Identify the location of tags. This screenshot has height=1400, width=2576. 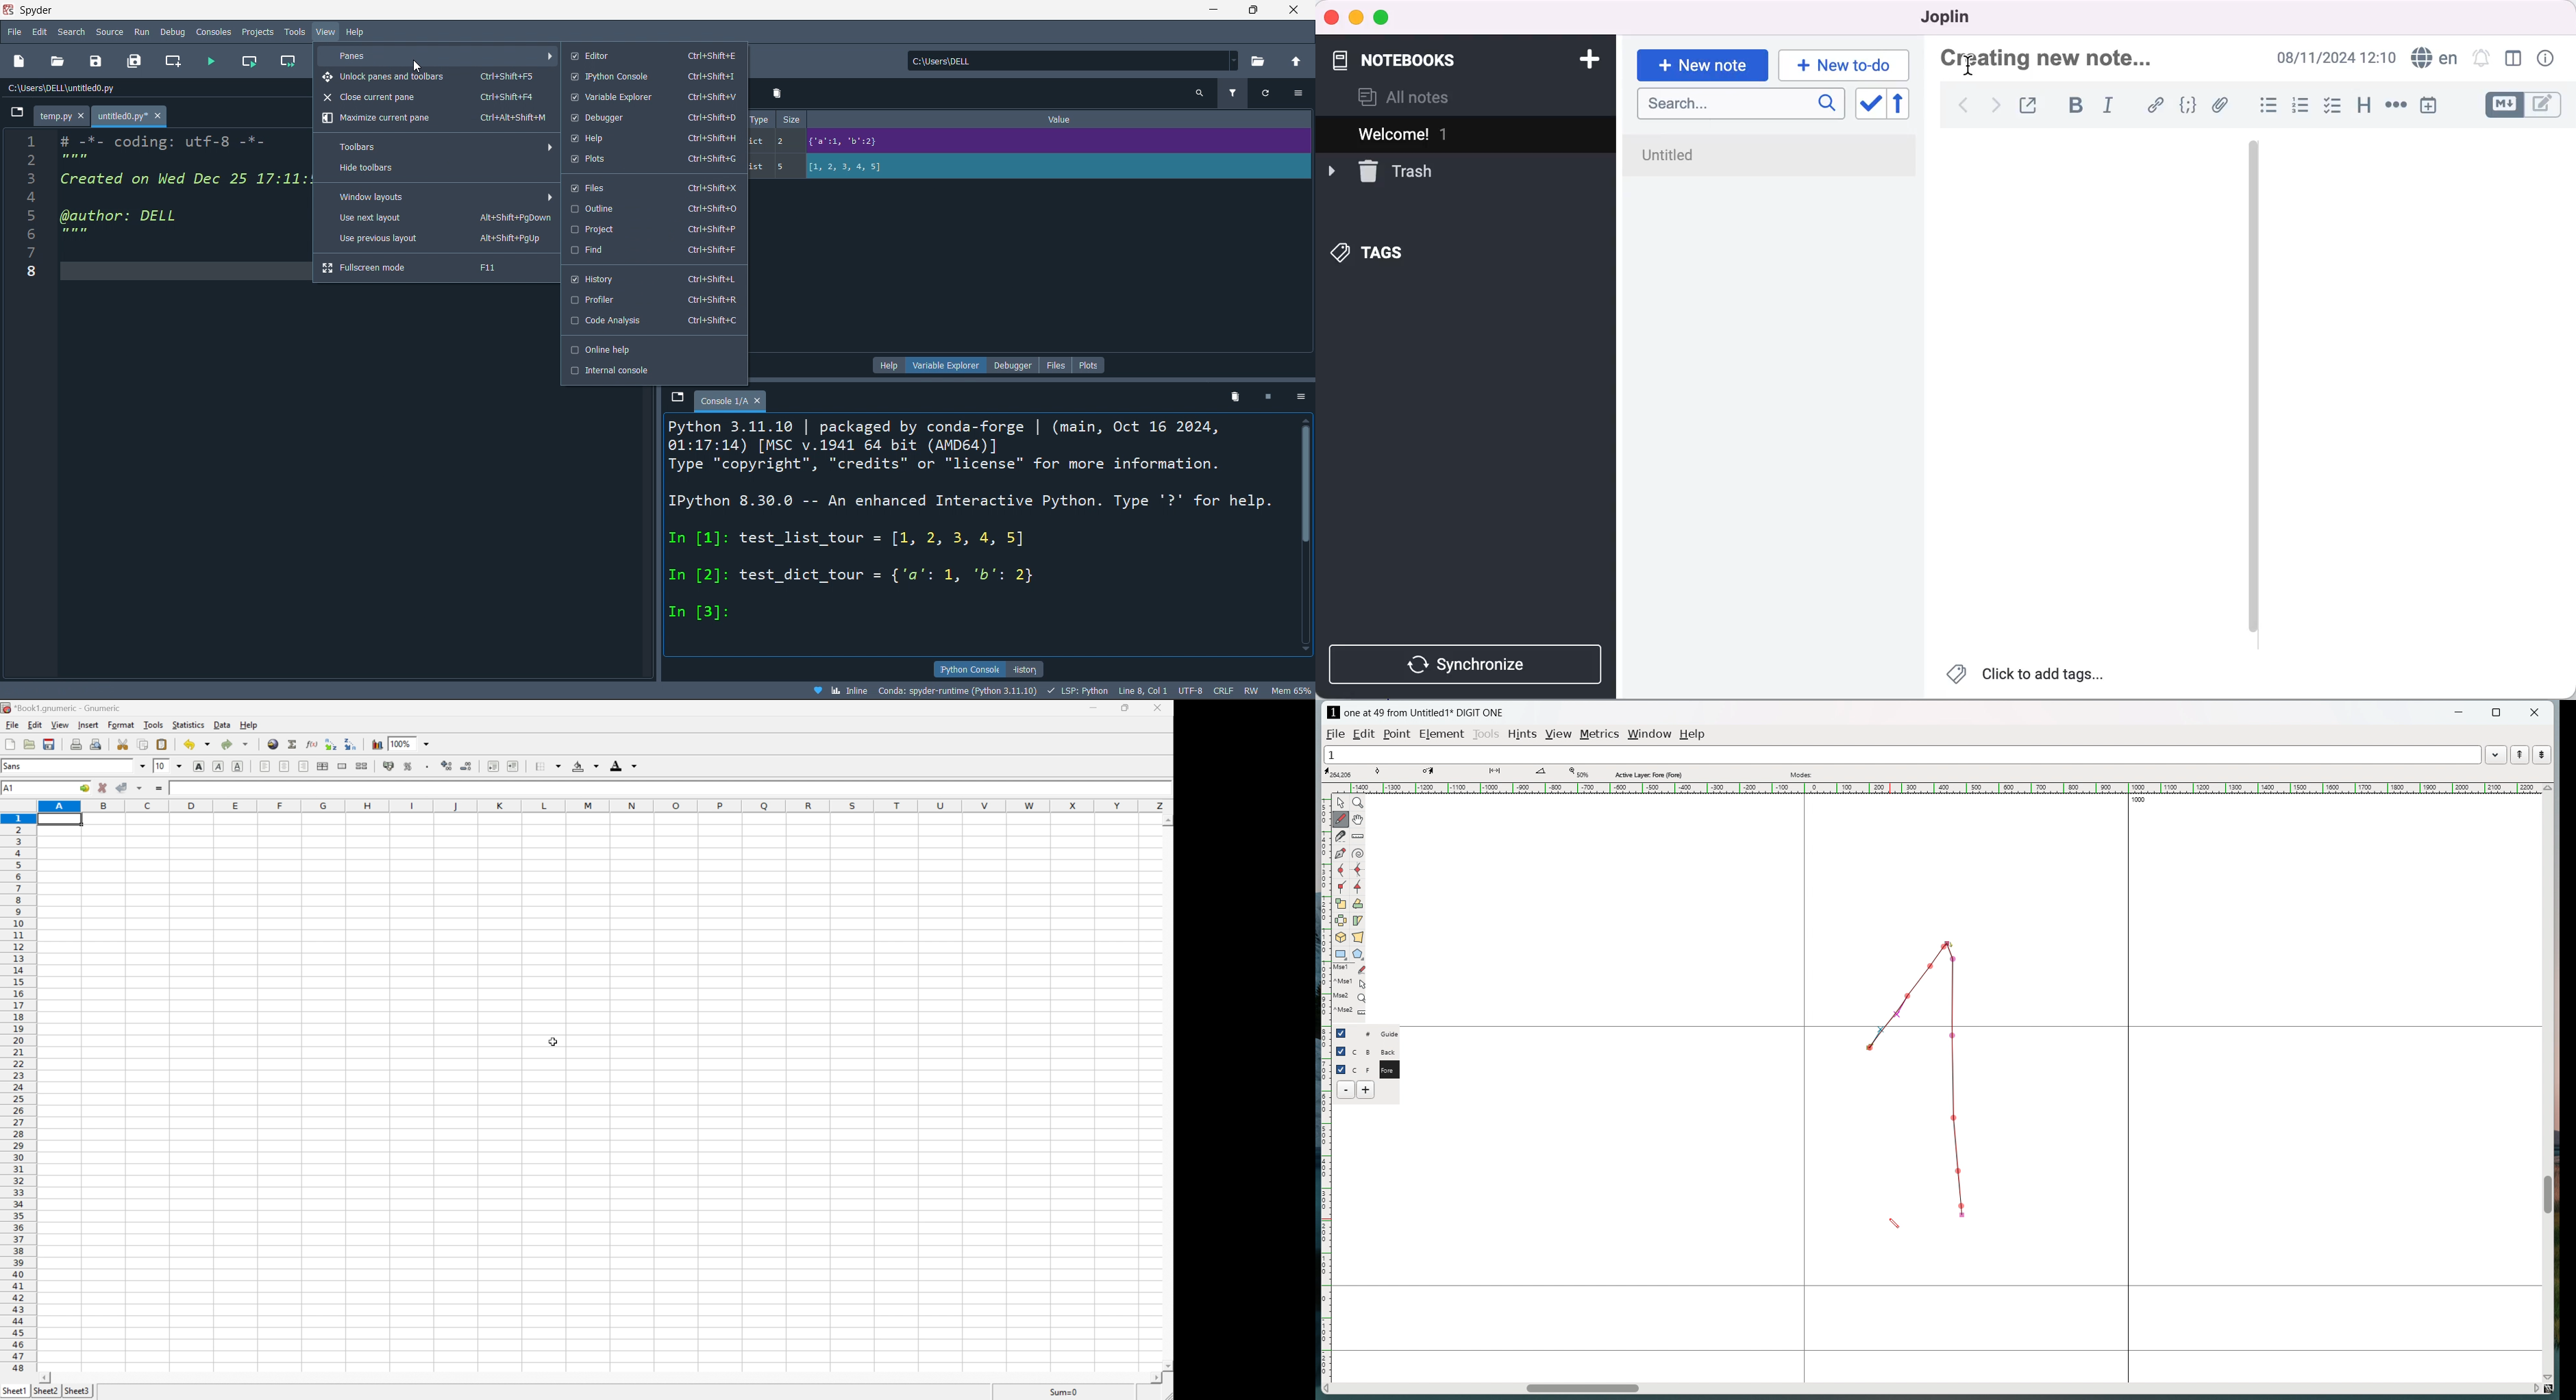
(1380, 251).